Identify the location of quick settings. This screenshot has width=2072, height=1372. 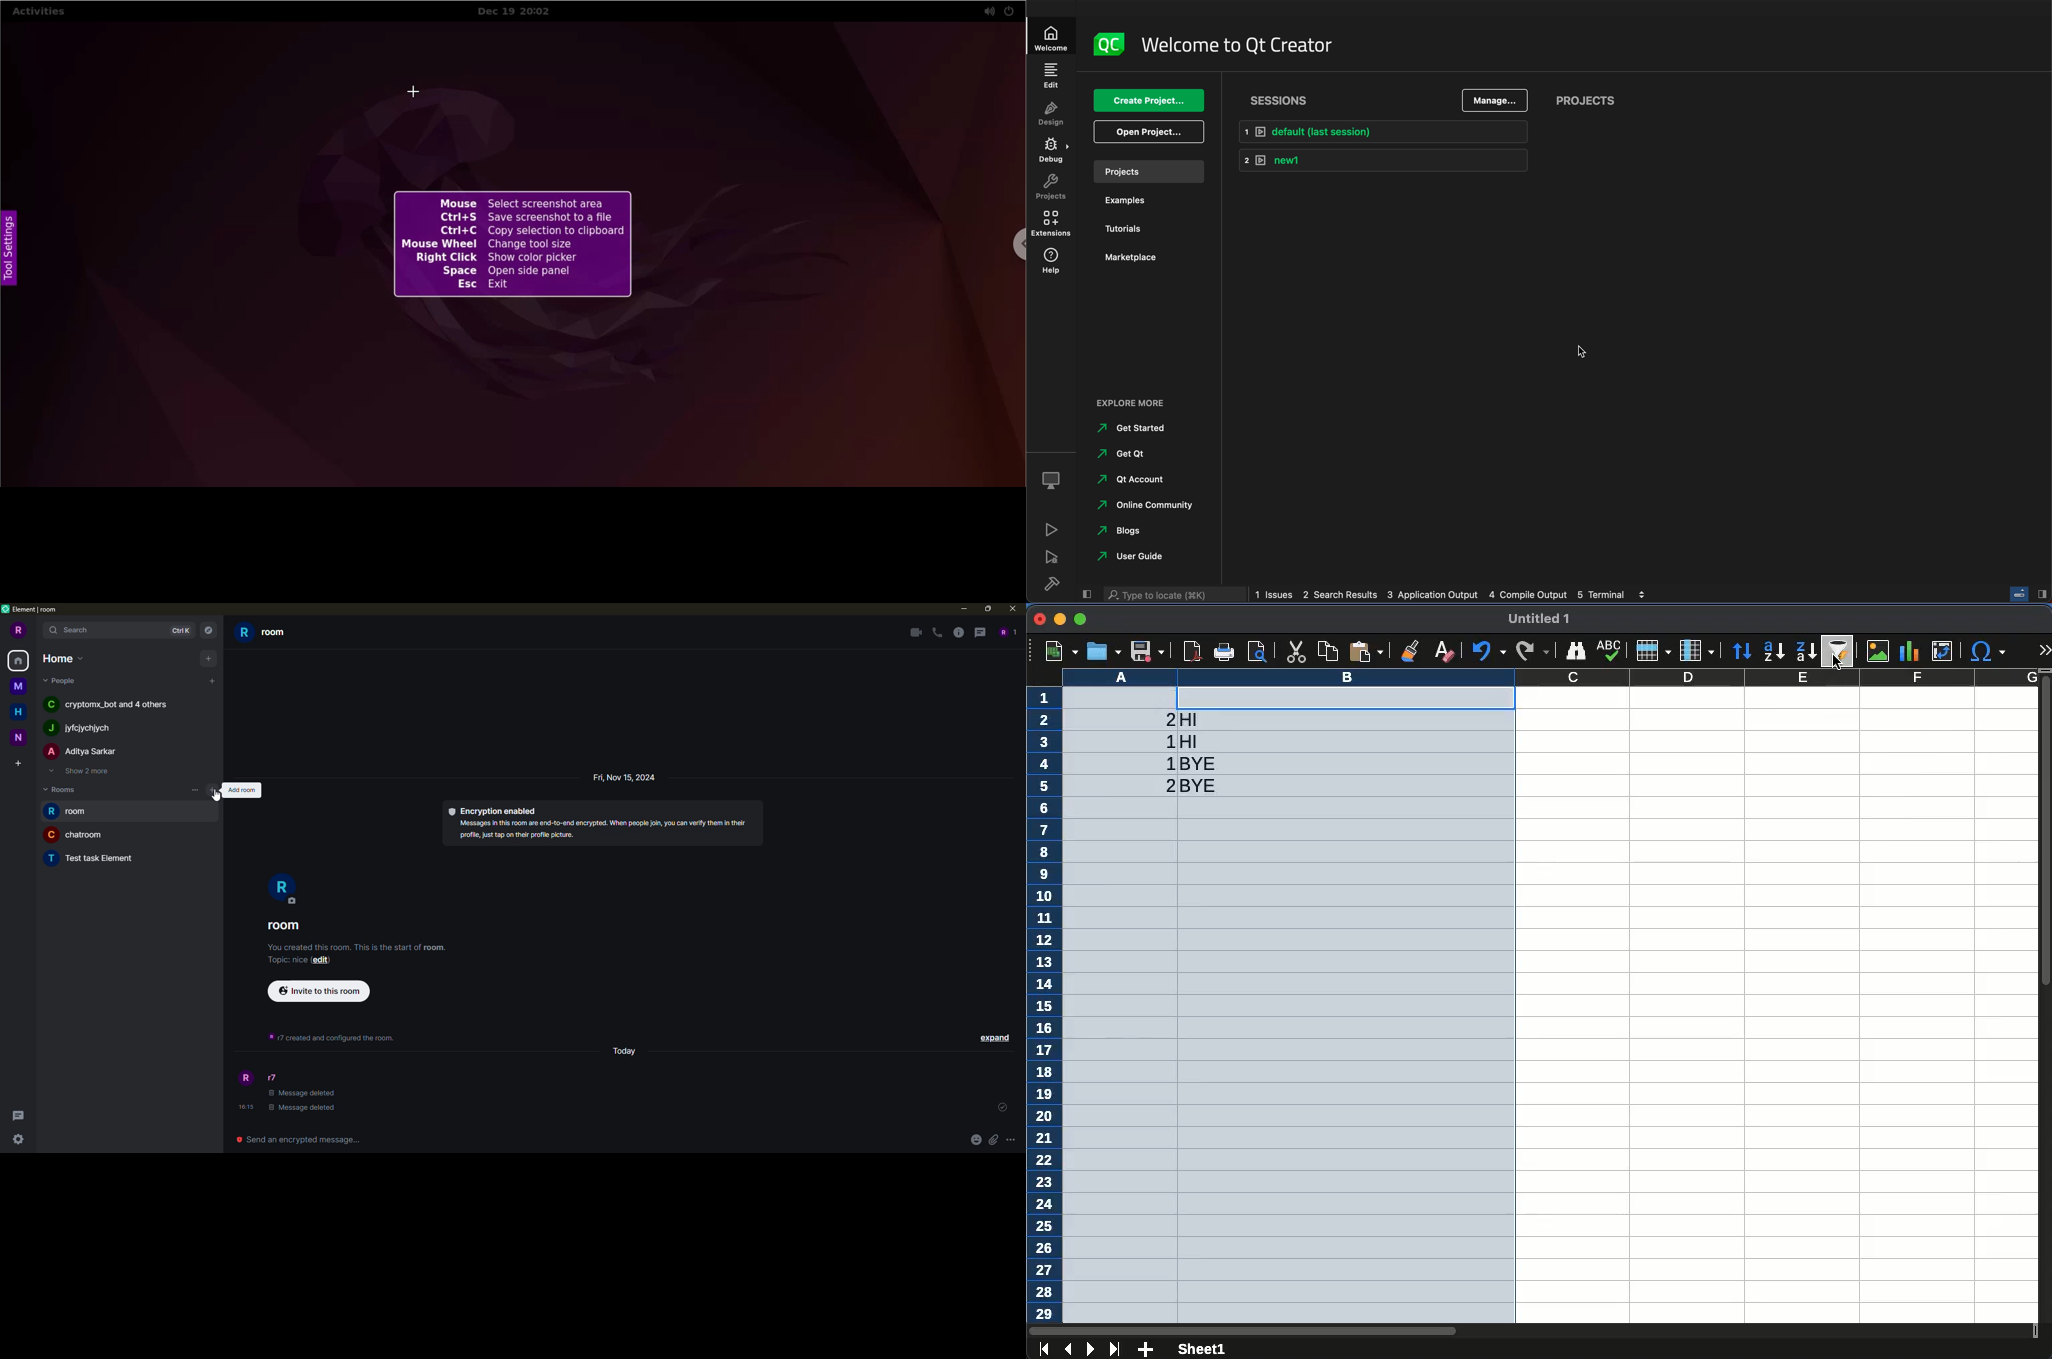
(18, 1140).